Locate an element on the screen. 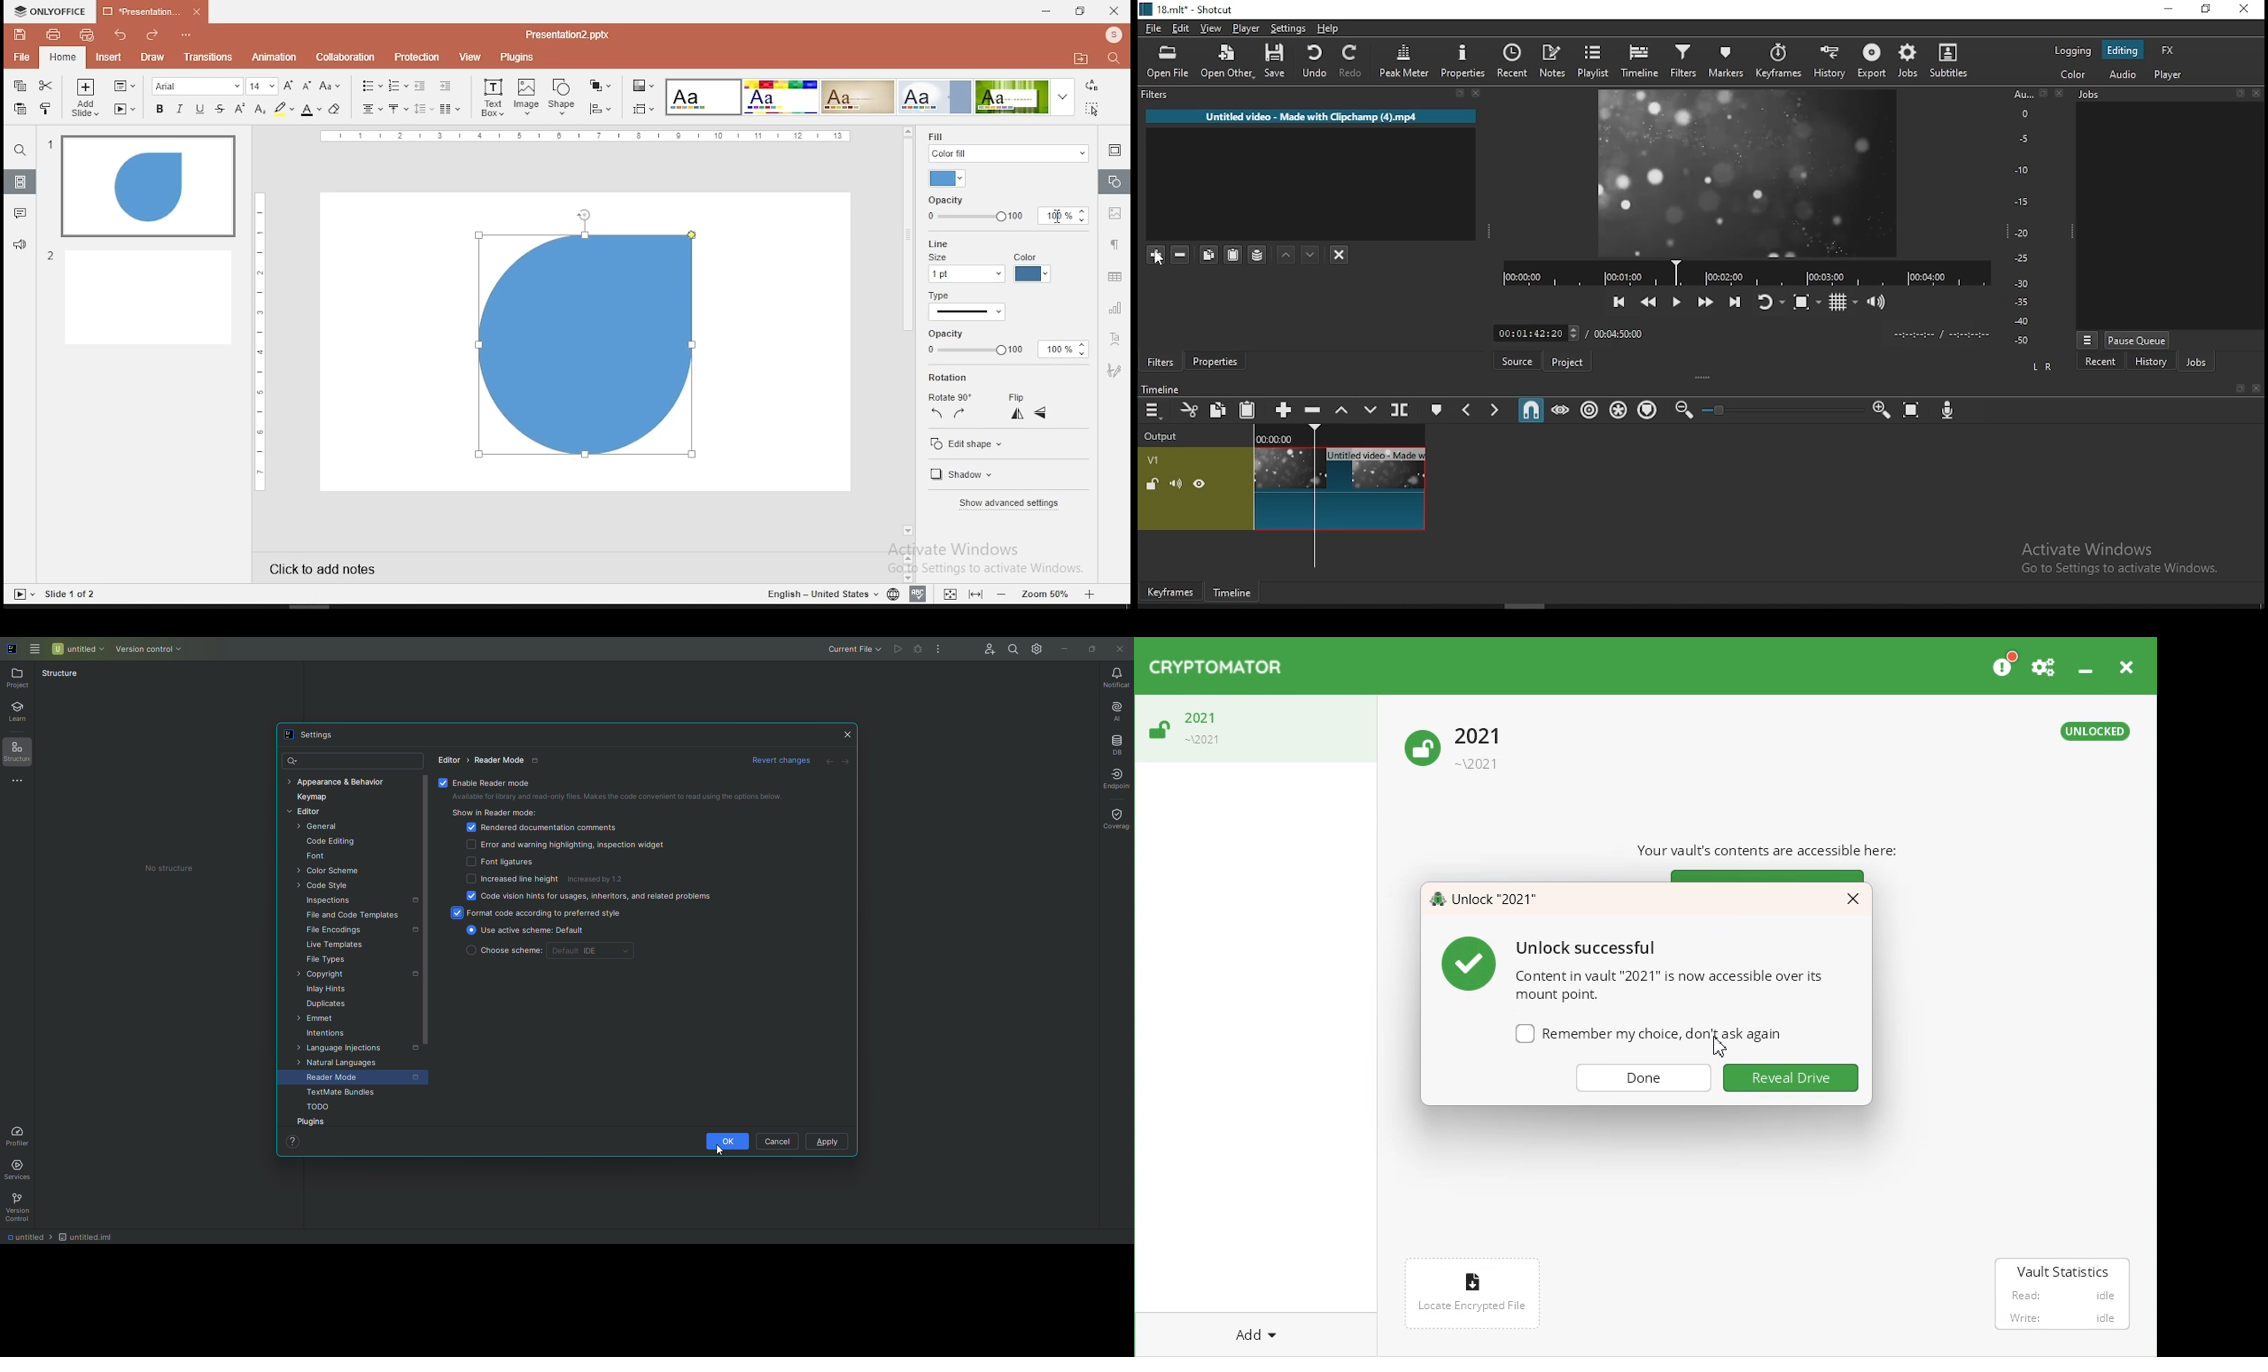 The width and height of the screenshot is (2268, 1372). move filter down is located at coordinates (1309, 255).